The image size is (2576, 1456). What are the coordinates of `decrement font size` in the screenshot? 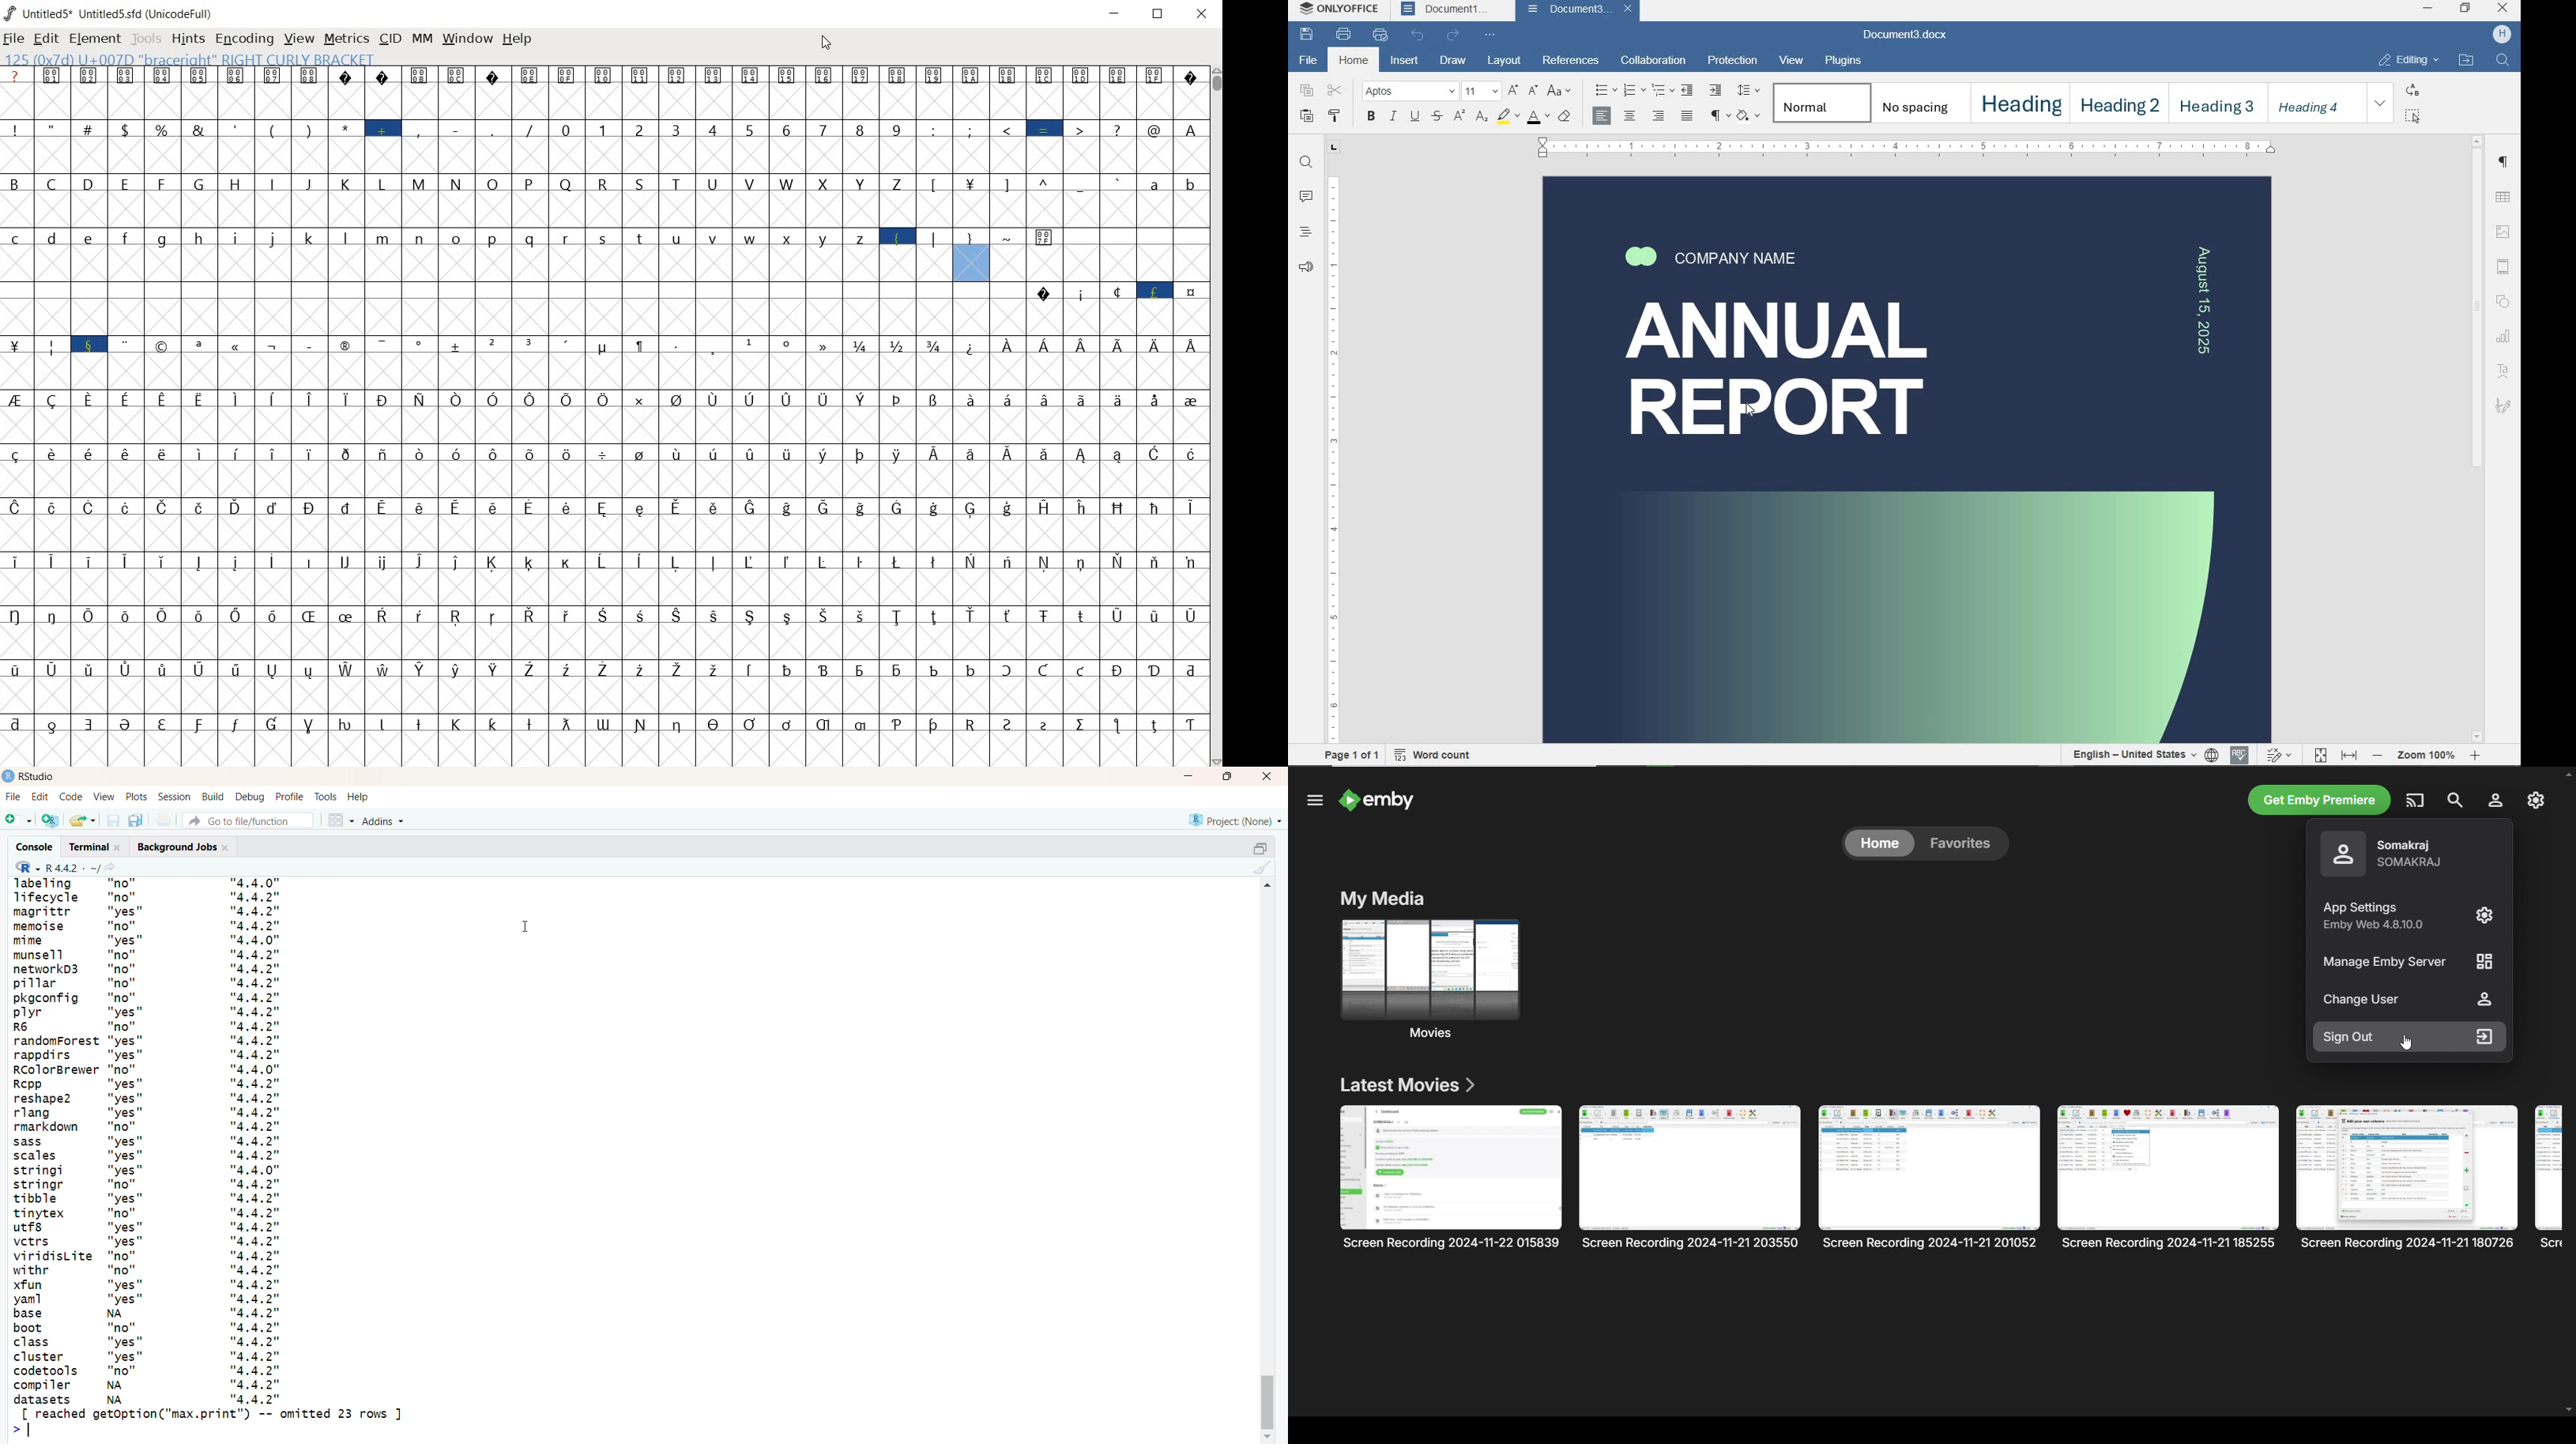 It's located at (1533, 92).